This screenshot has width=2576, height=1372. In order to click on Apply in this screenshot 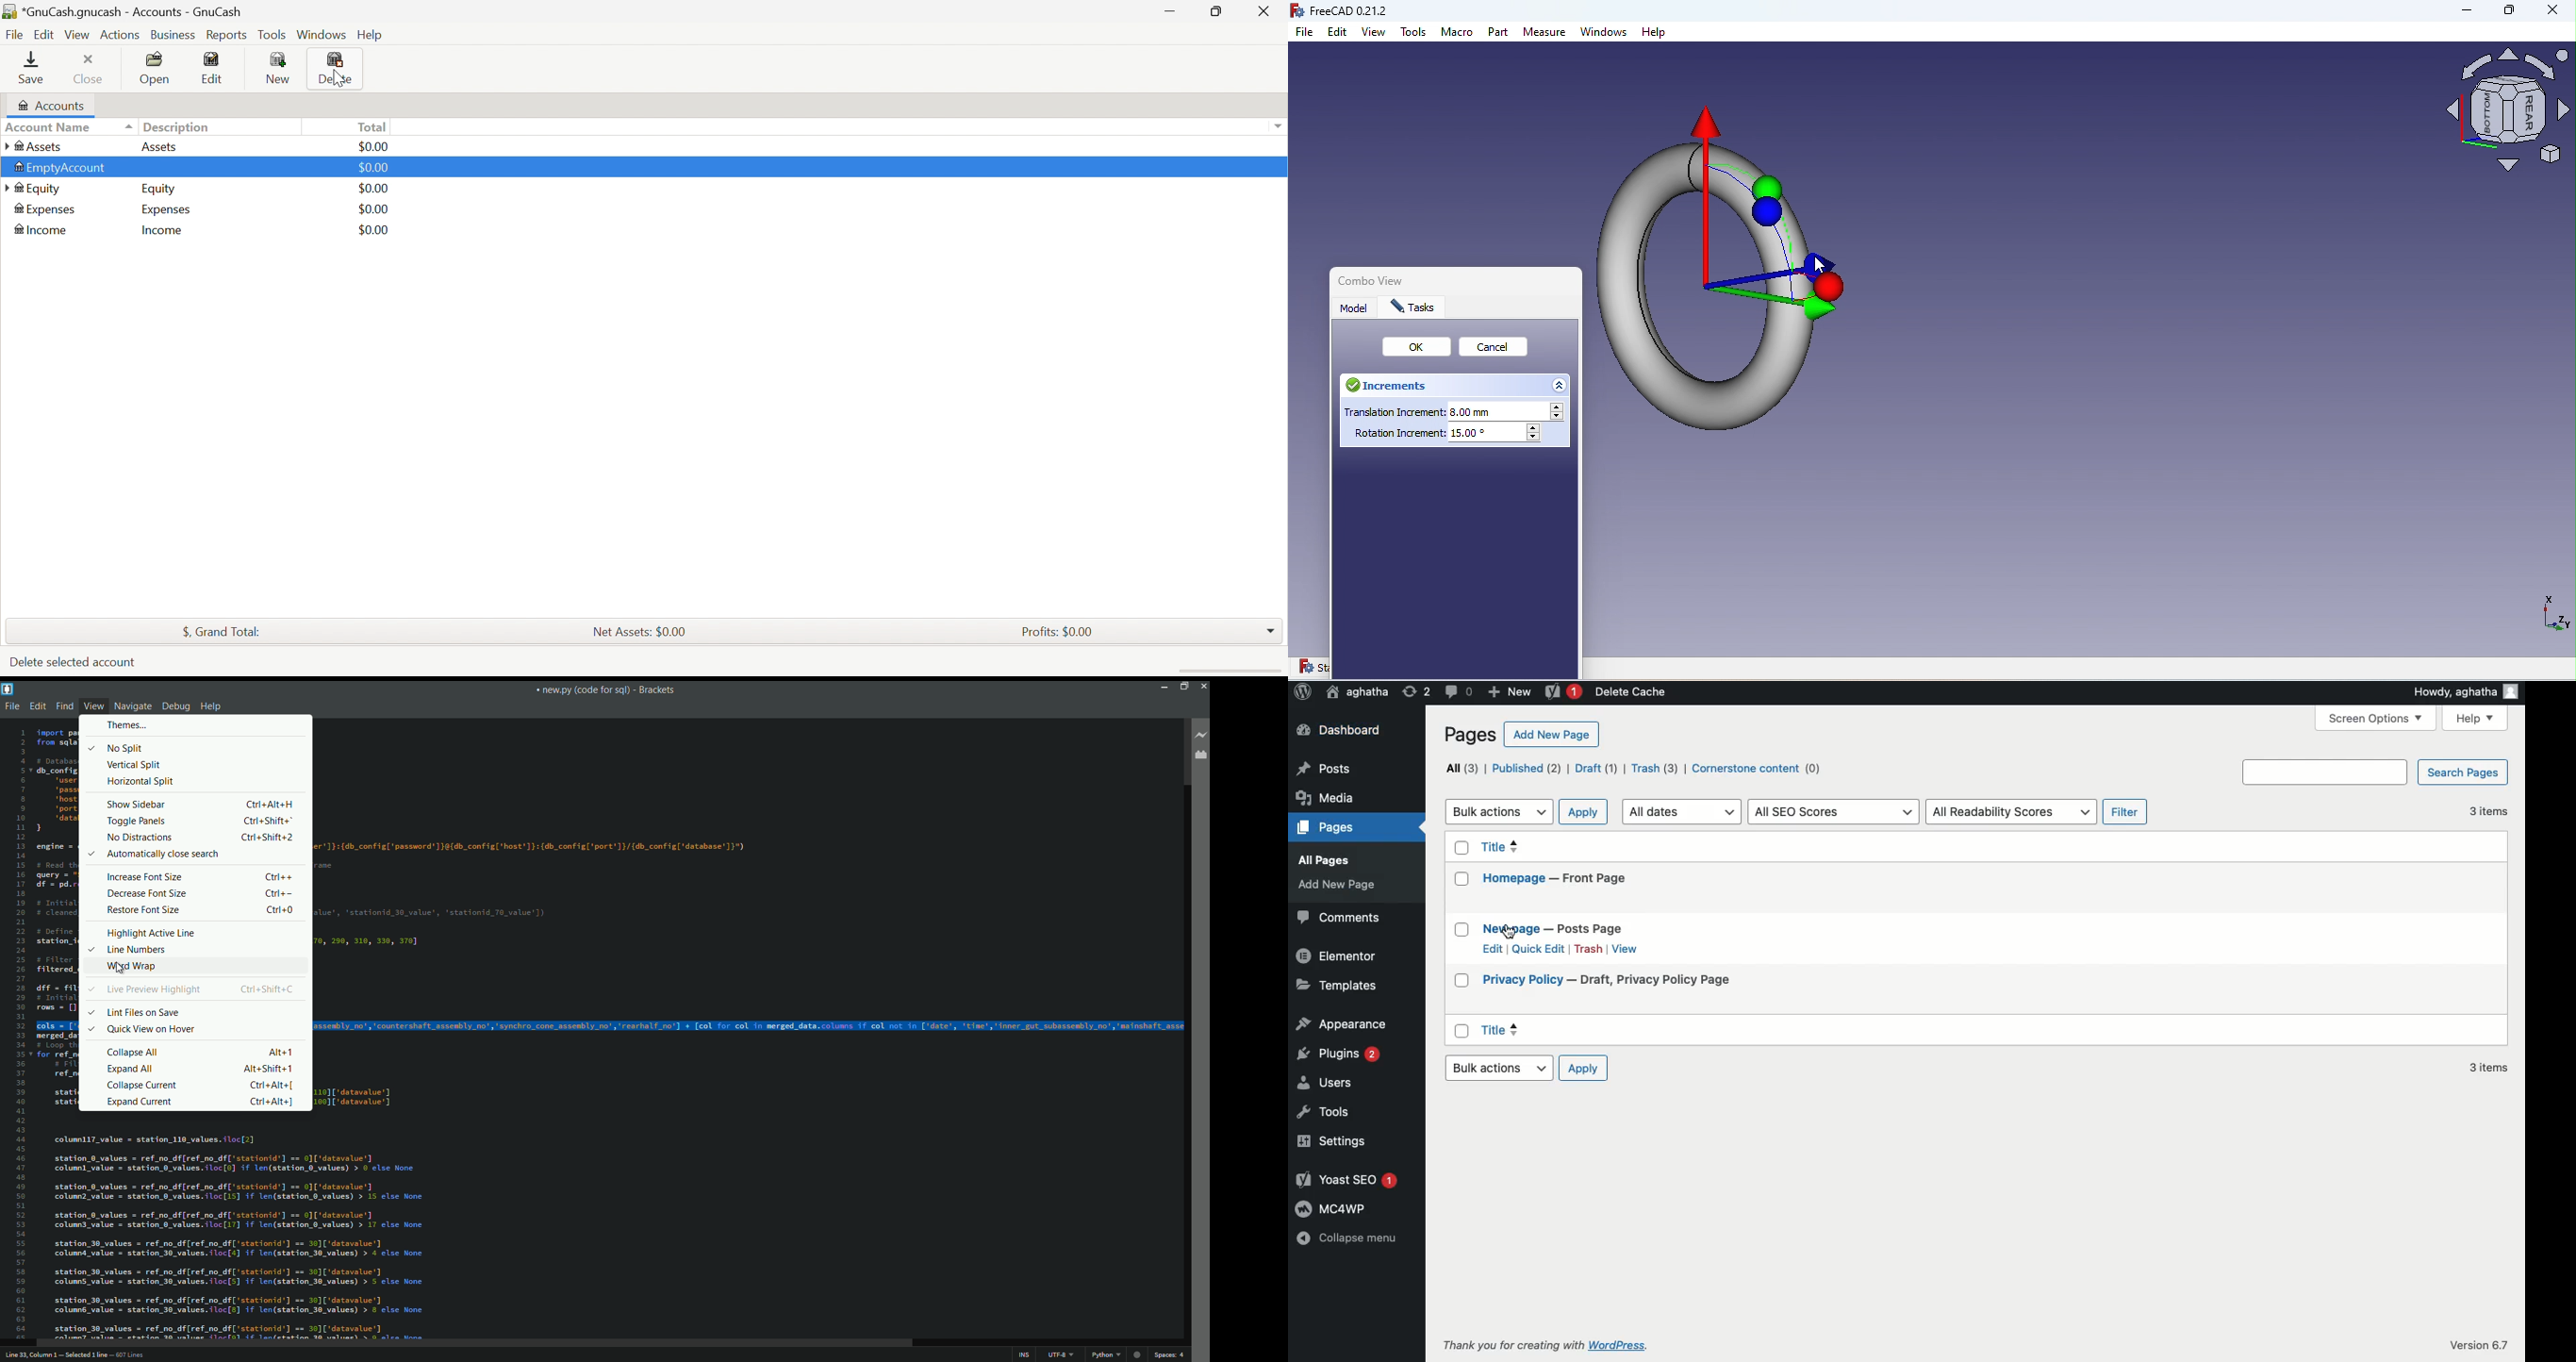, I will do `click(1583, 1069)`.